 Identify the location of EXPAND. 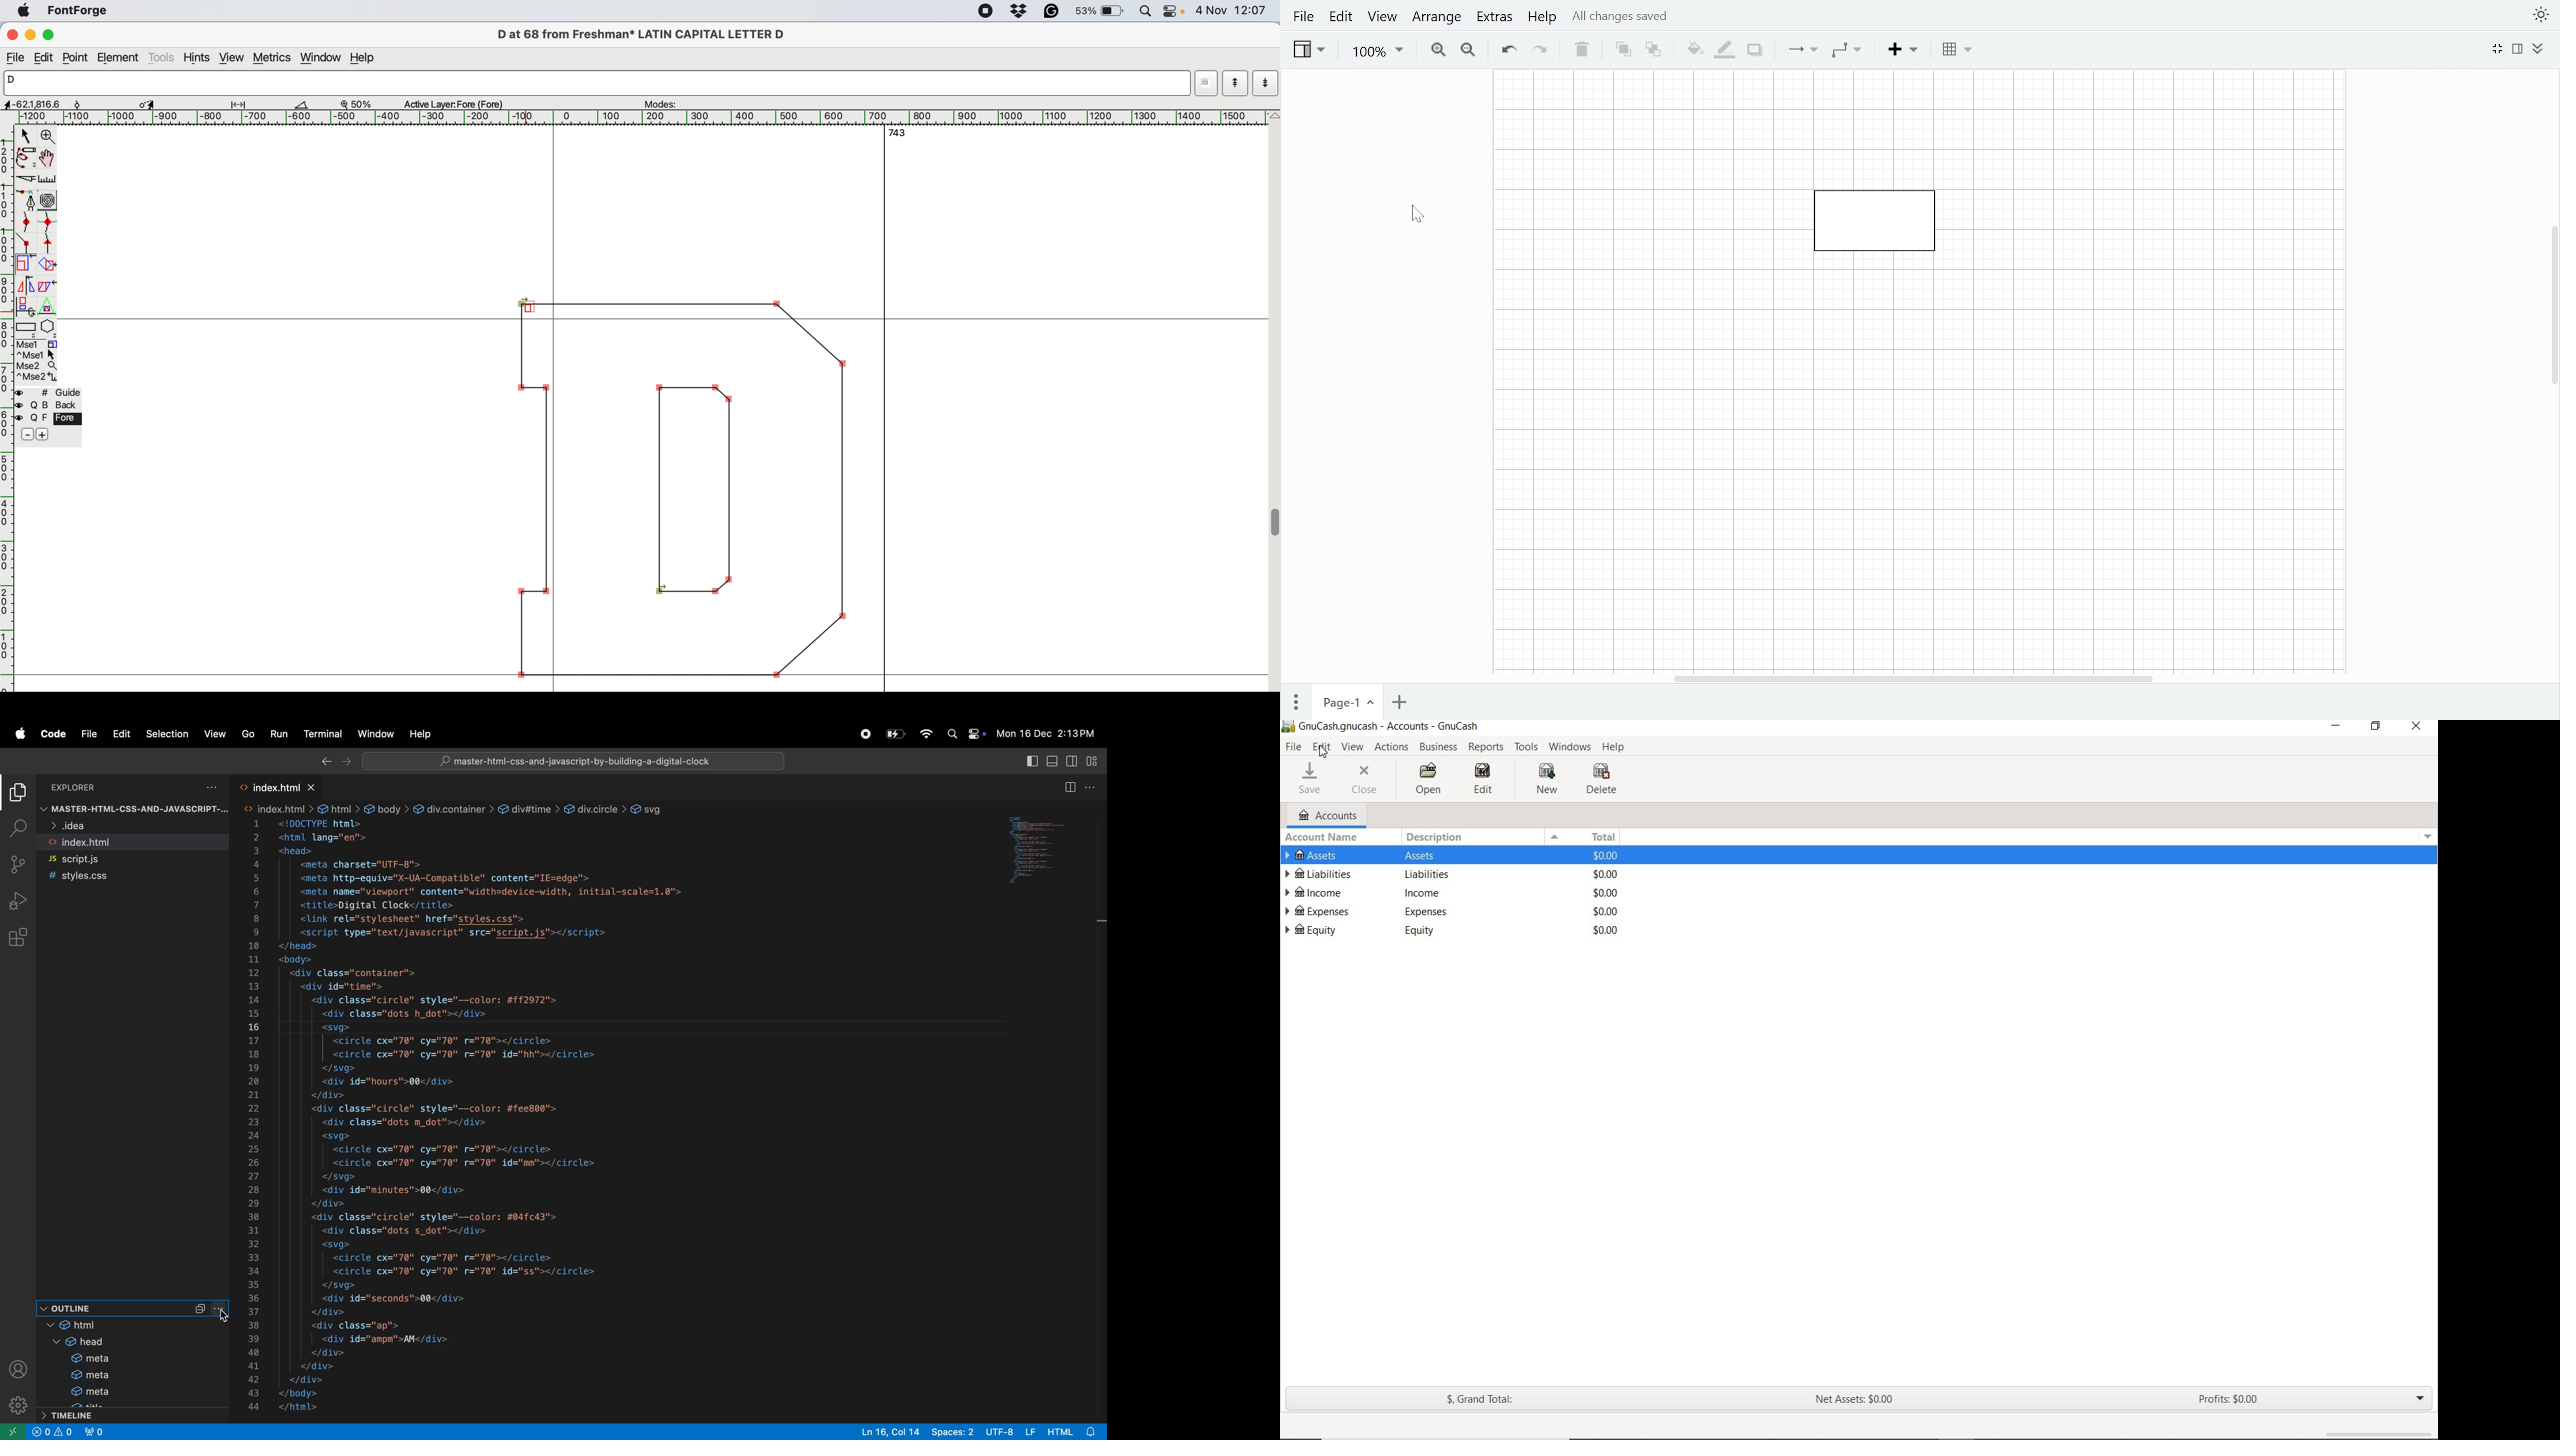
(2421, 1398).